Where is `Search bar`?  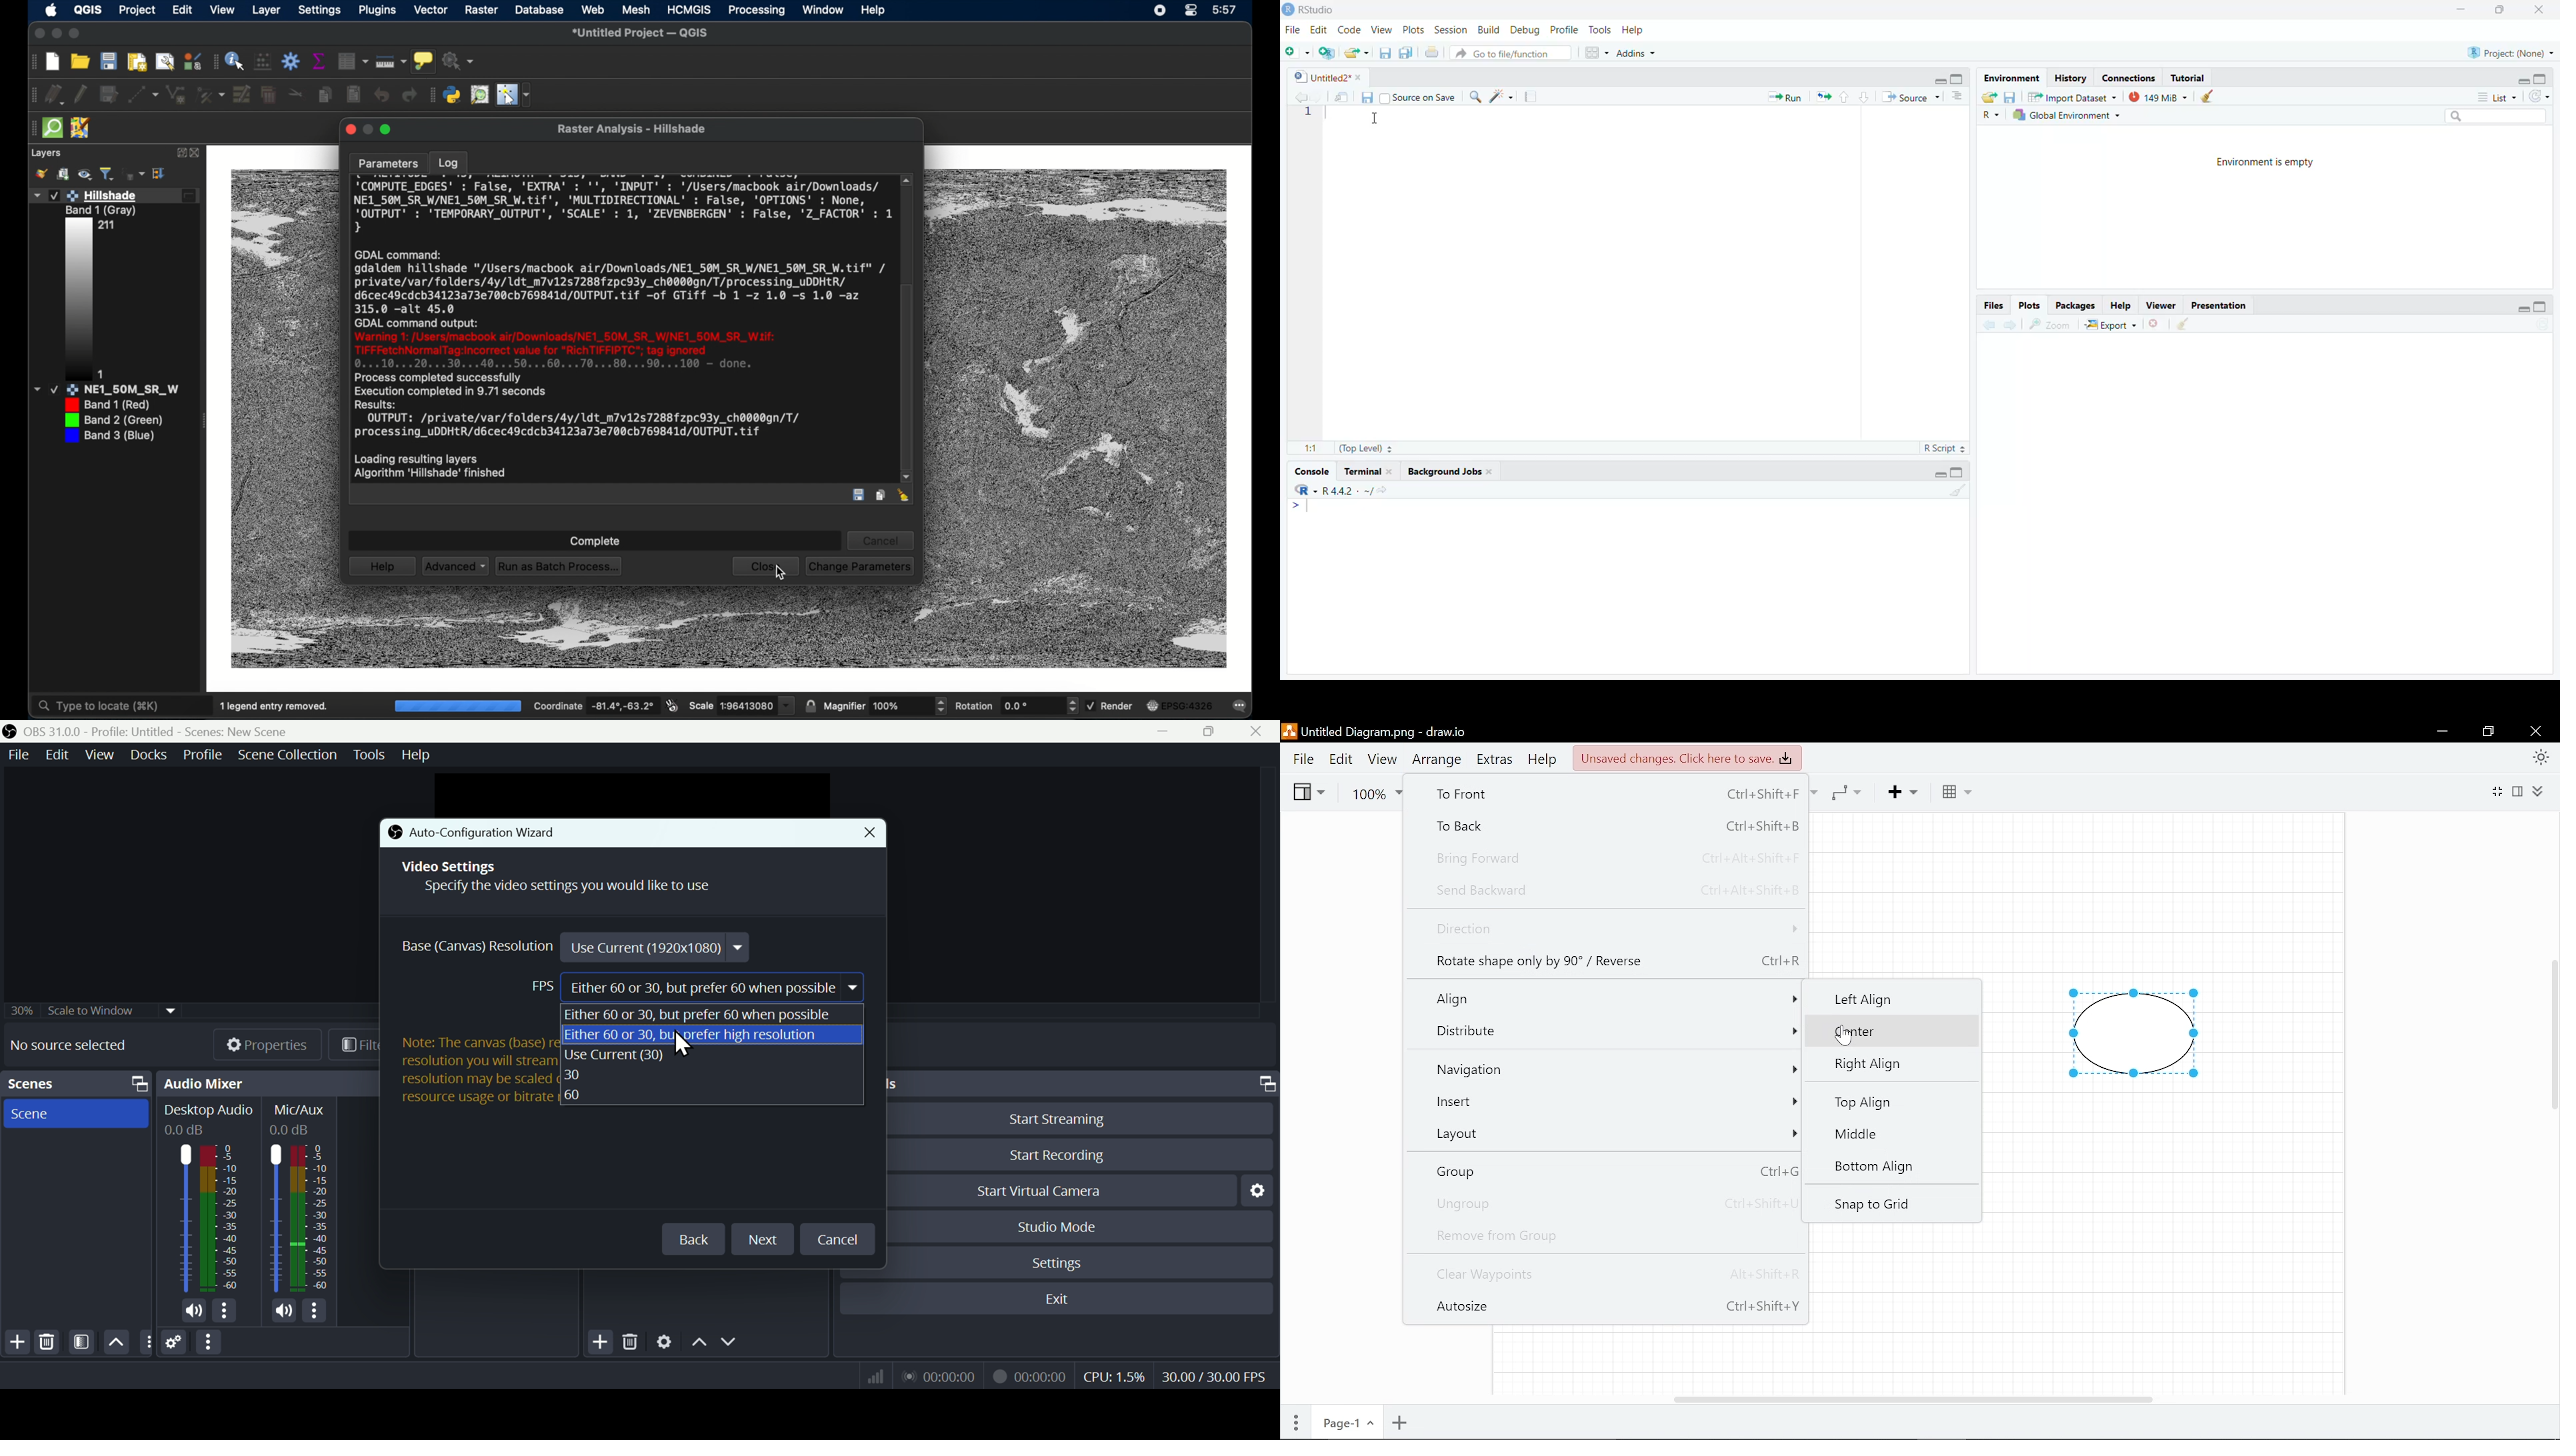 Search bar is located at coordinates (2498, 115).